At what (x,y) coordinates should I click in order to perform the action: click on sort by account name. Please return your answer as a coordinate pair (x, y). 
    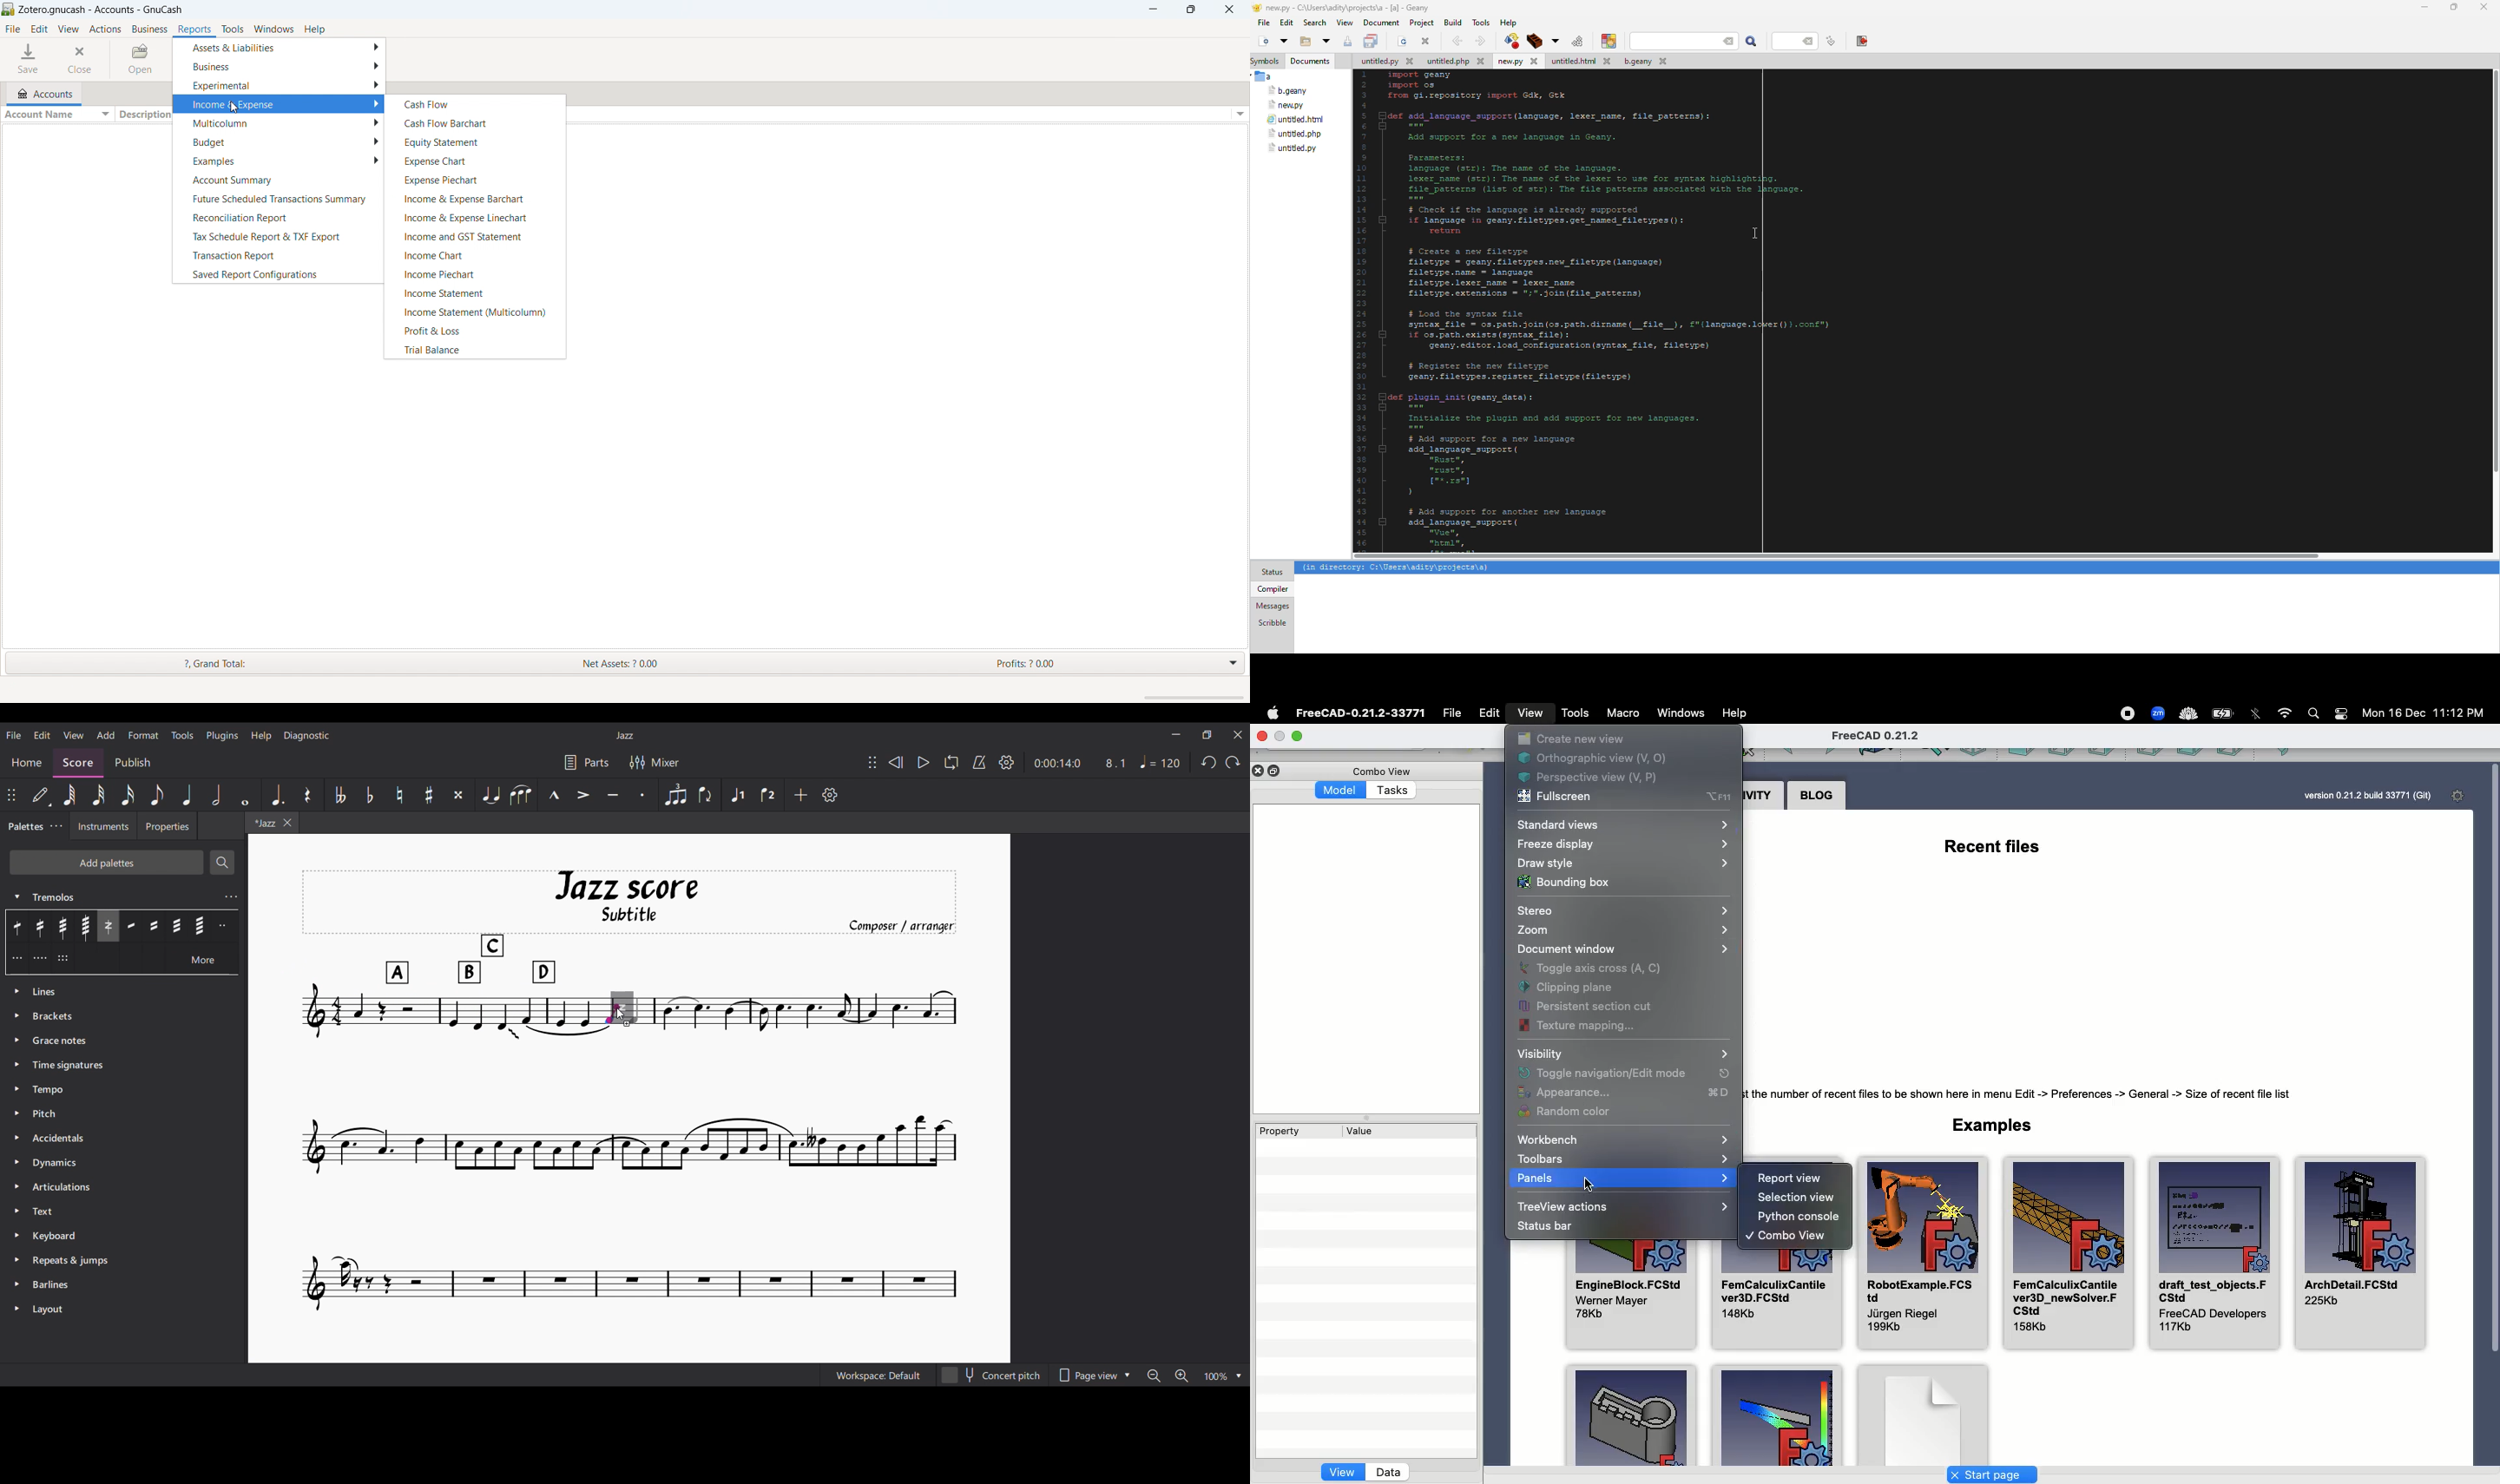
    Looking at the image, I should click on (57, 114).